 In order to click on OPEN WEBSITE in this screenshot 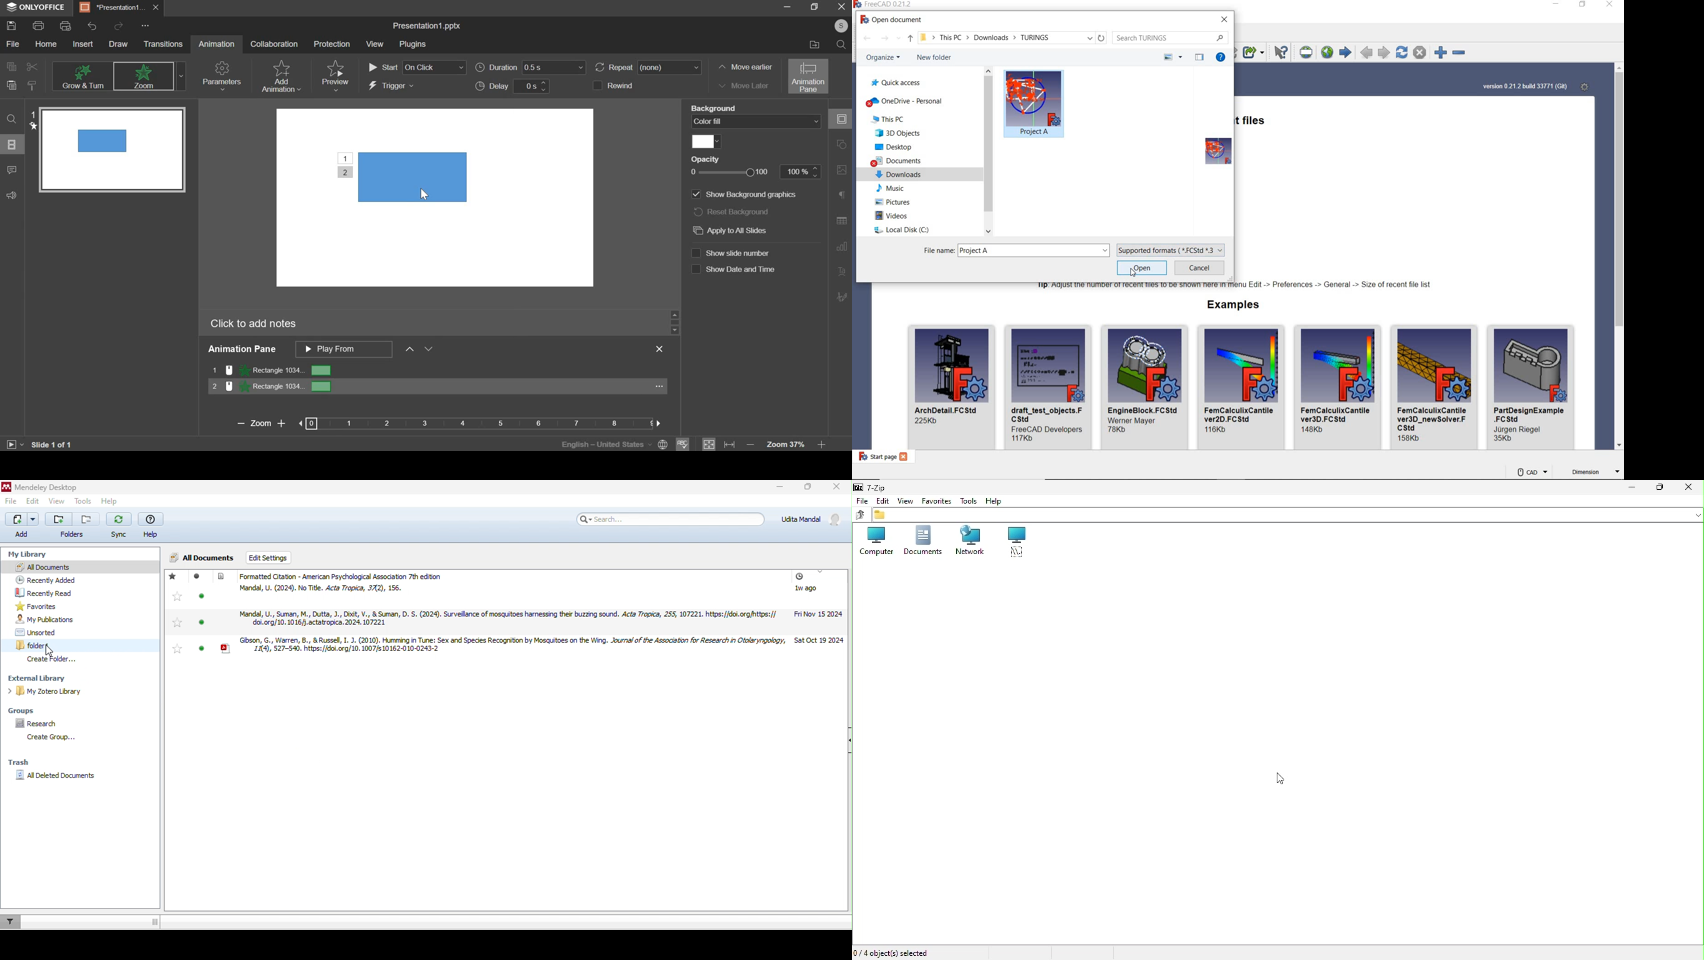, I will do `click(1326, 52)`.